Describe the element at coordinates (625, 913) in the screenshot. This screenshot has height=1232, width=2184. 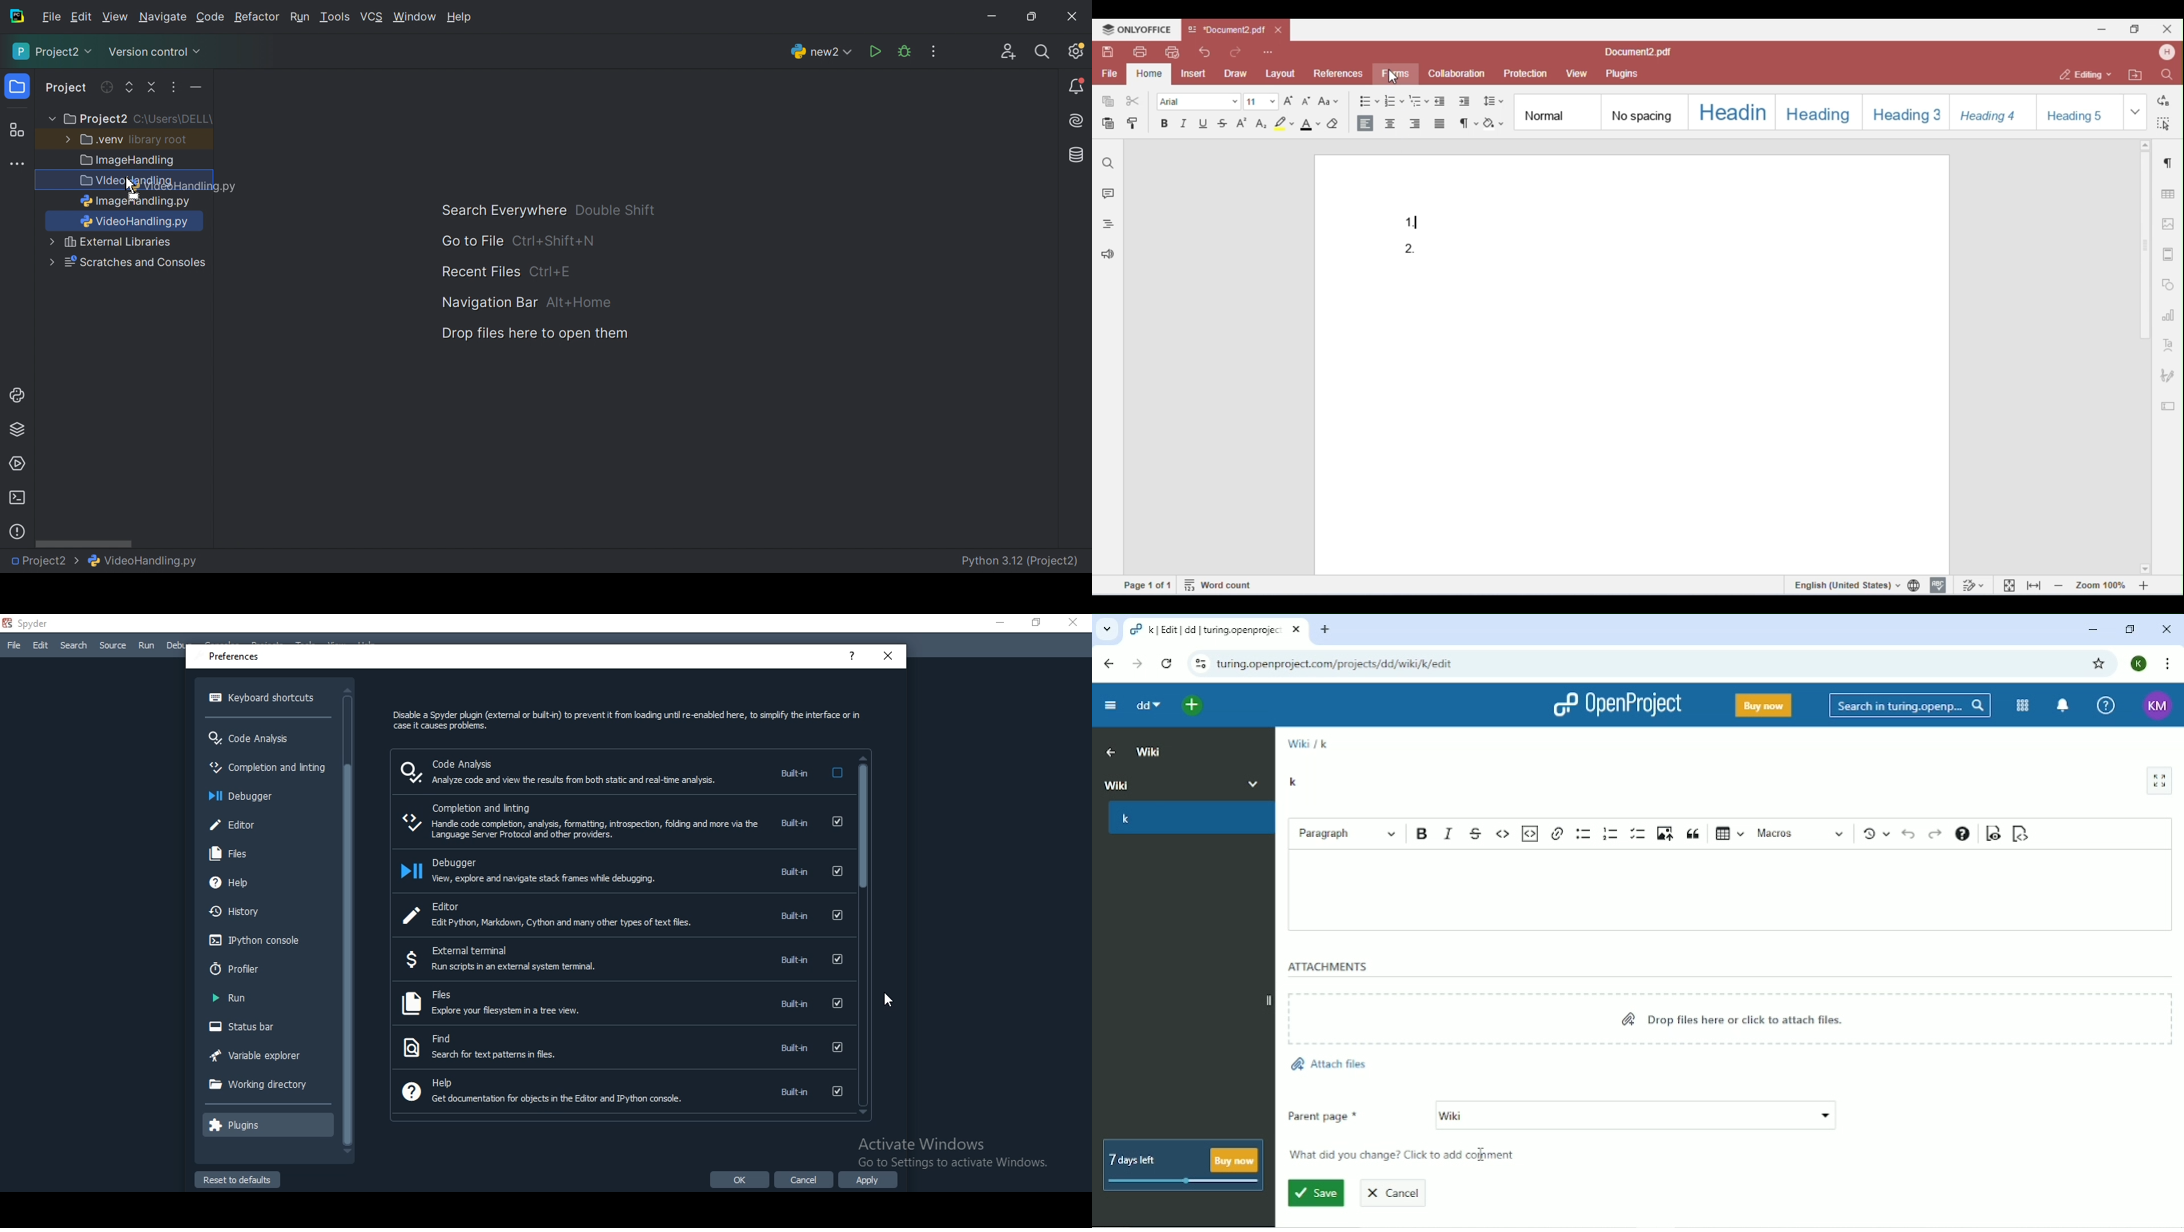
I see `editor` at that location.